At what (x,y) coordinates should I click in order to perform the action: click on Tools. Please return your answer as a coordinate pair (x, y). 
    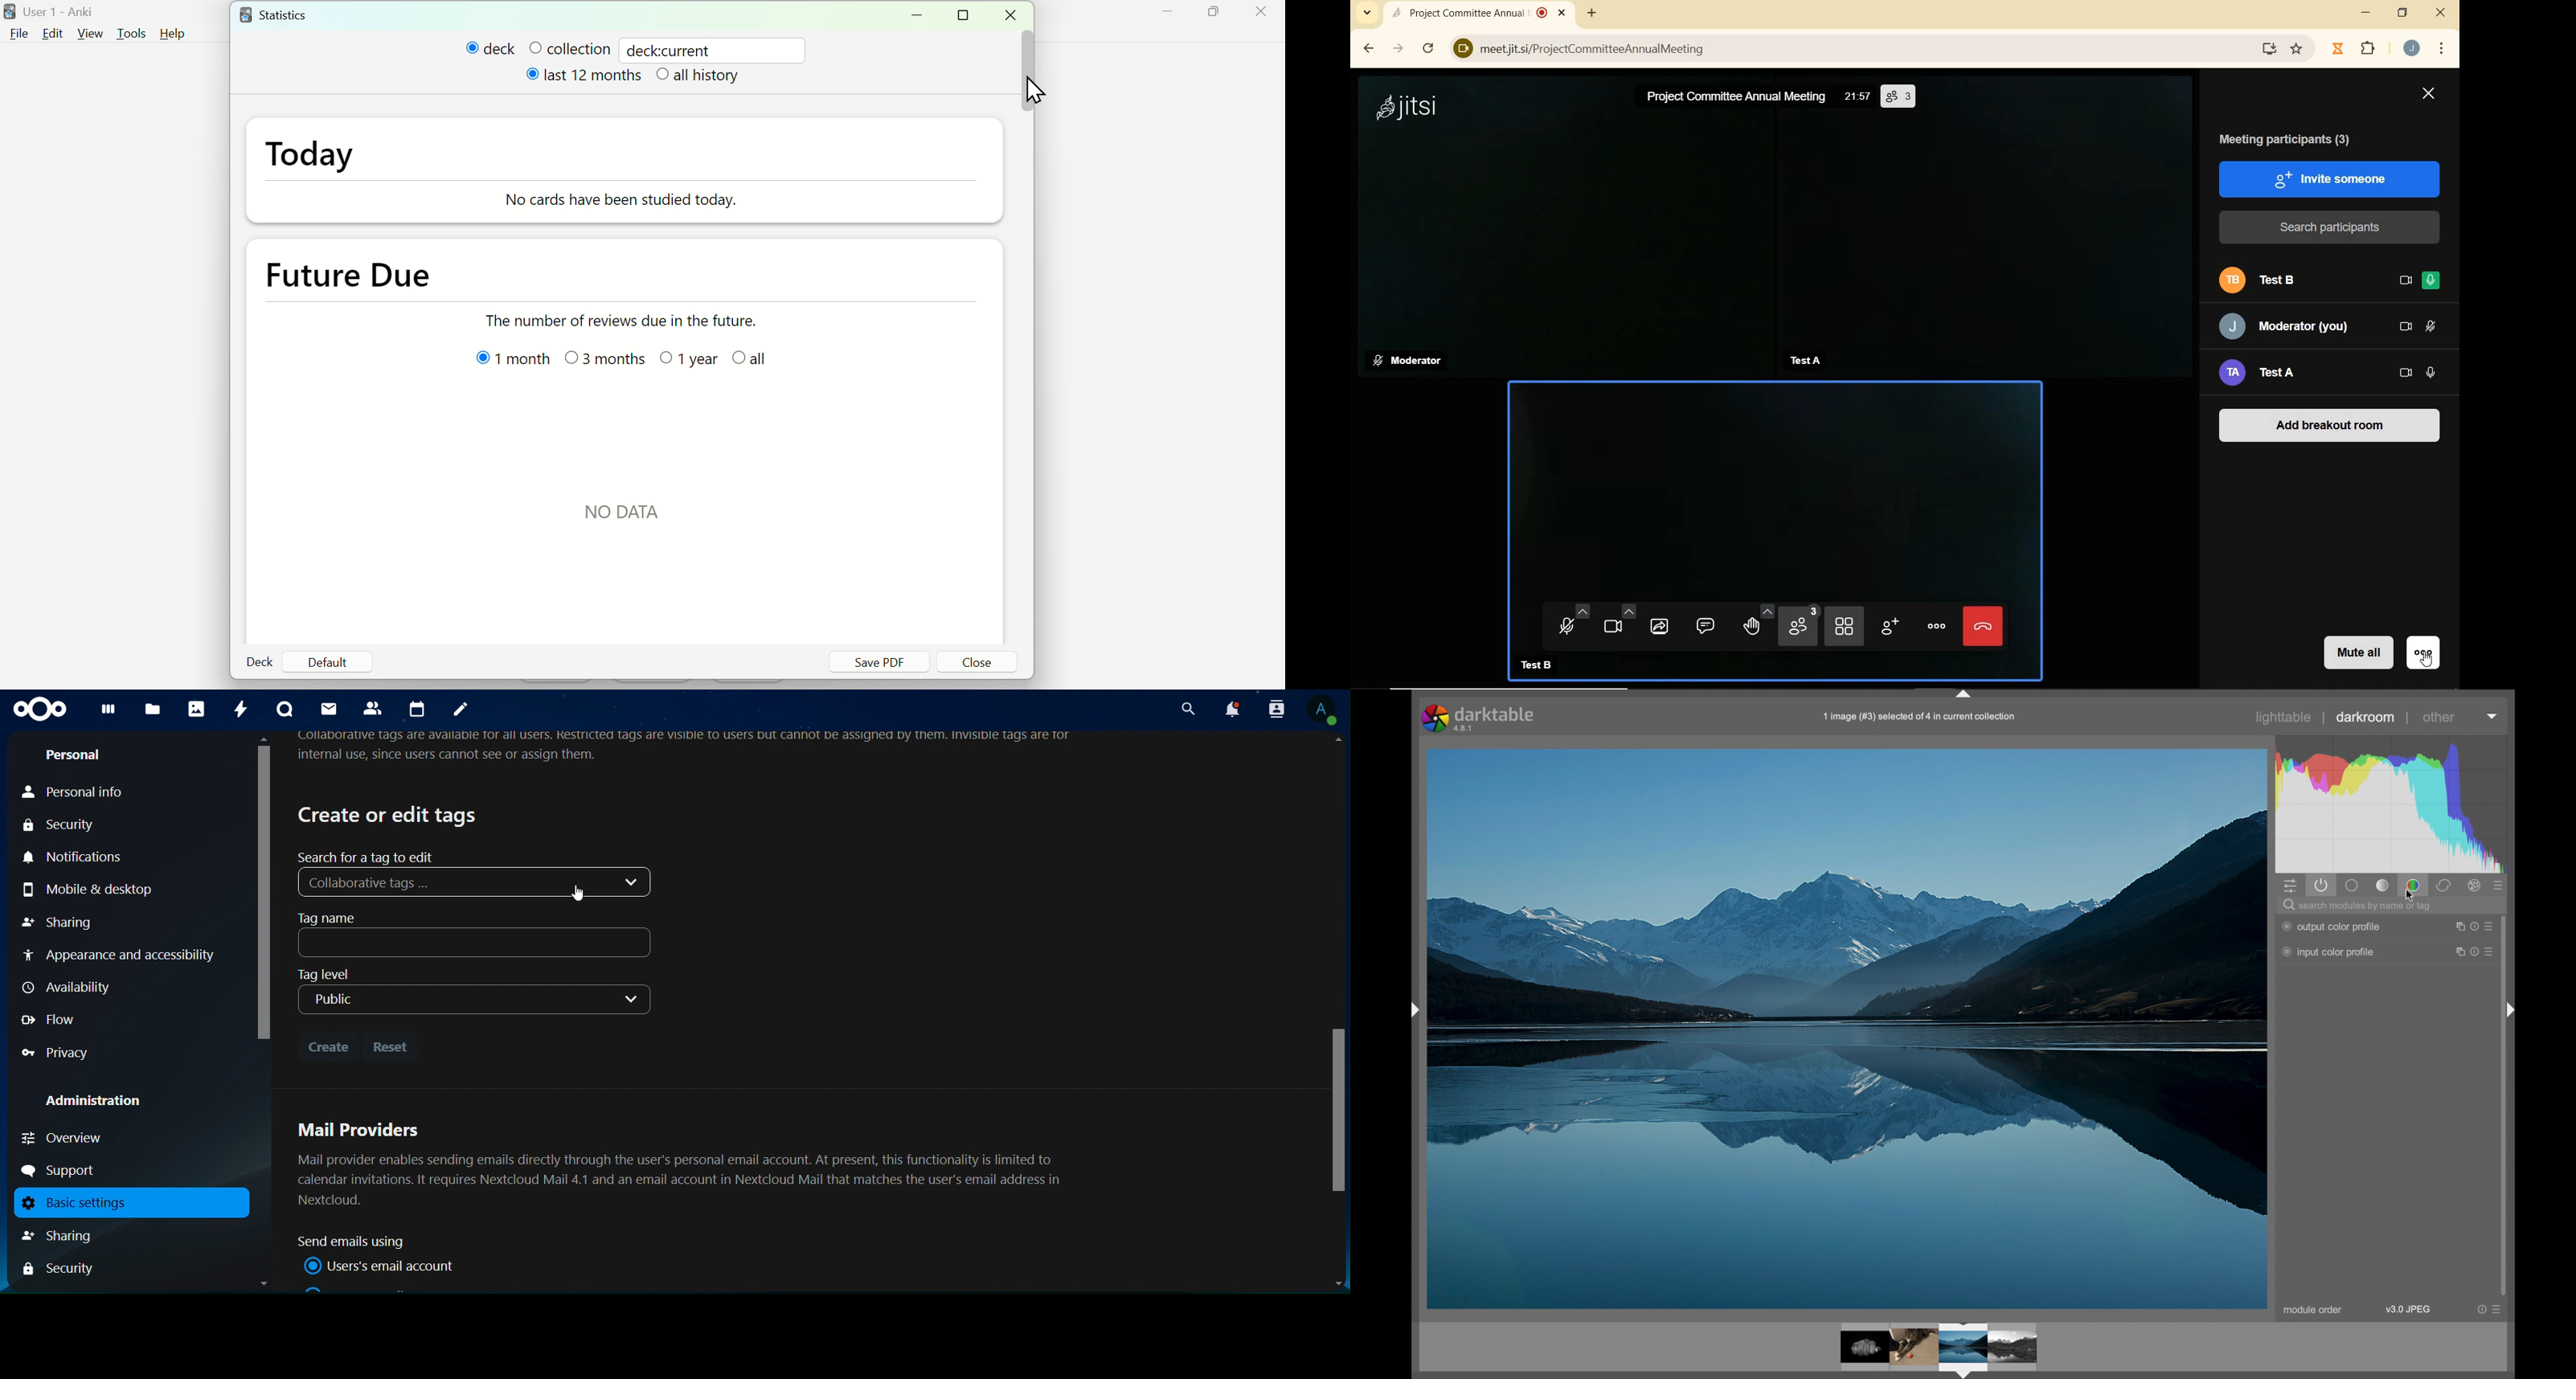
    Looking at the image, I should click on (129, 31).